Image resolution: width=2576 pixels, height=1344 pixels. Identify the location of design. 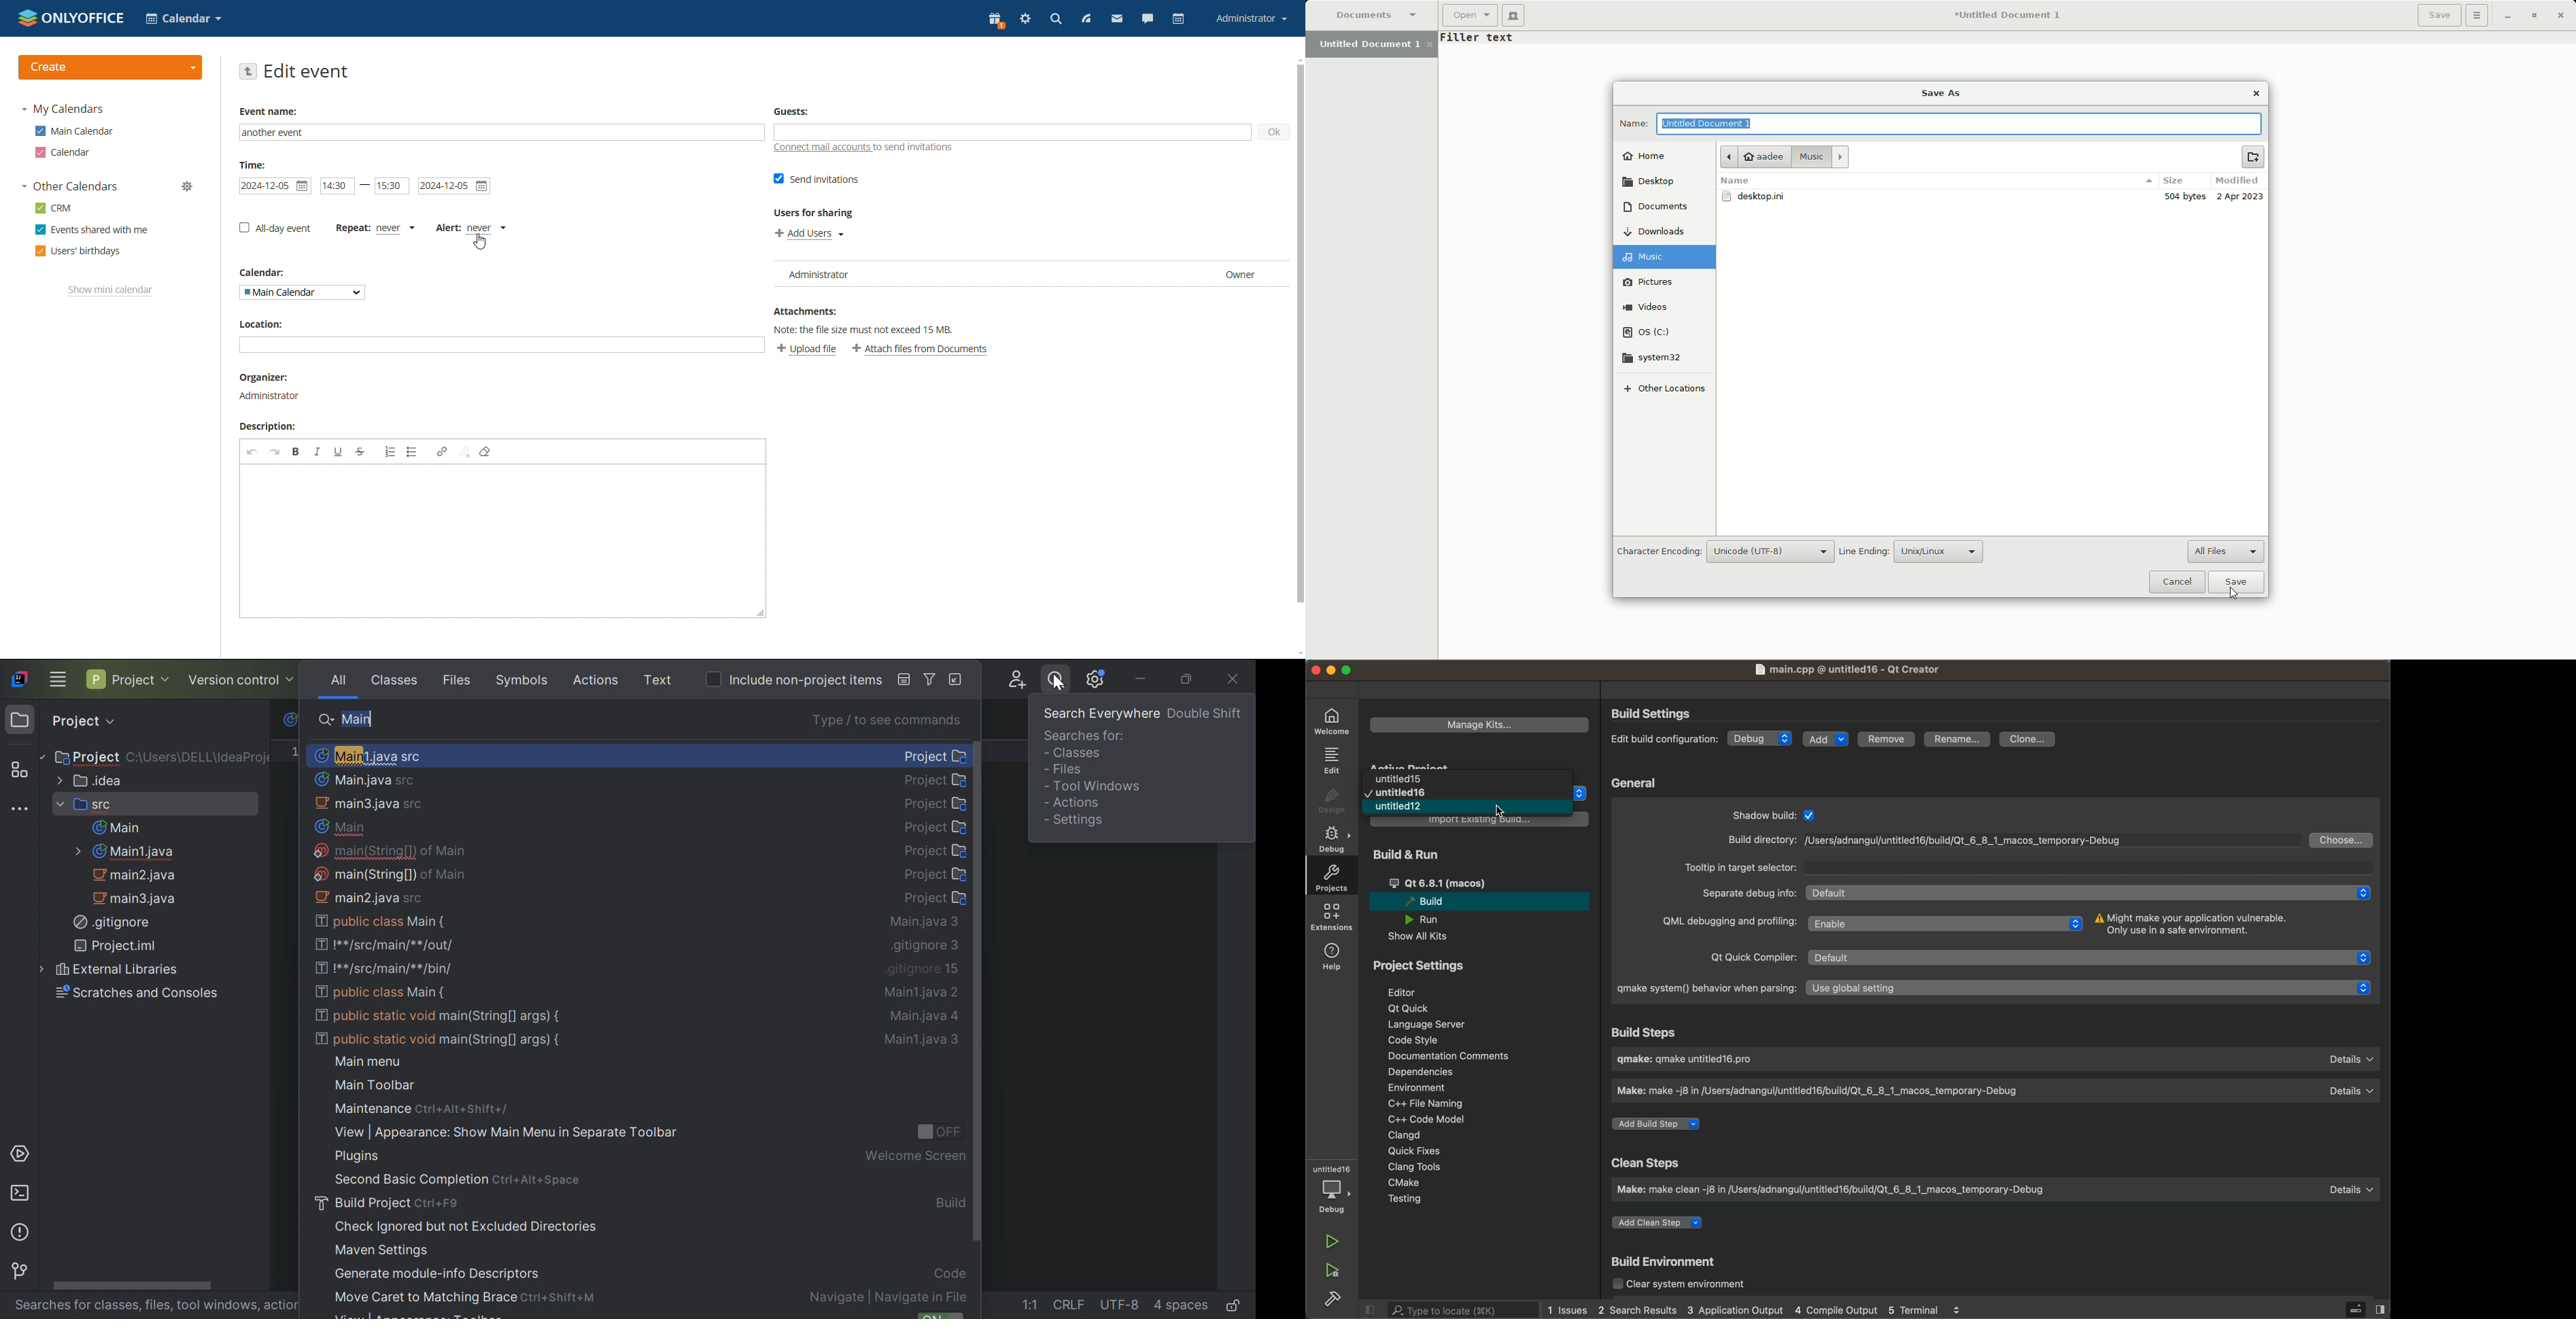
(1330, 801).